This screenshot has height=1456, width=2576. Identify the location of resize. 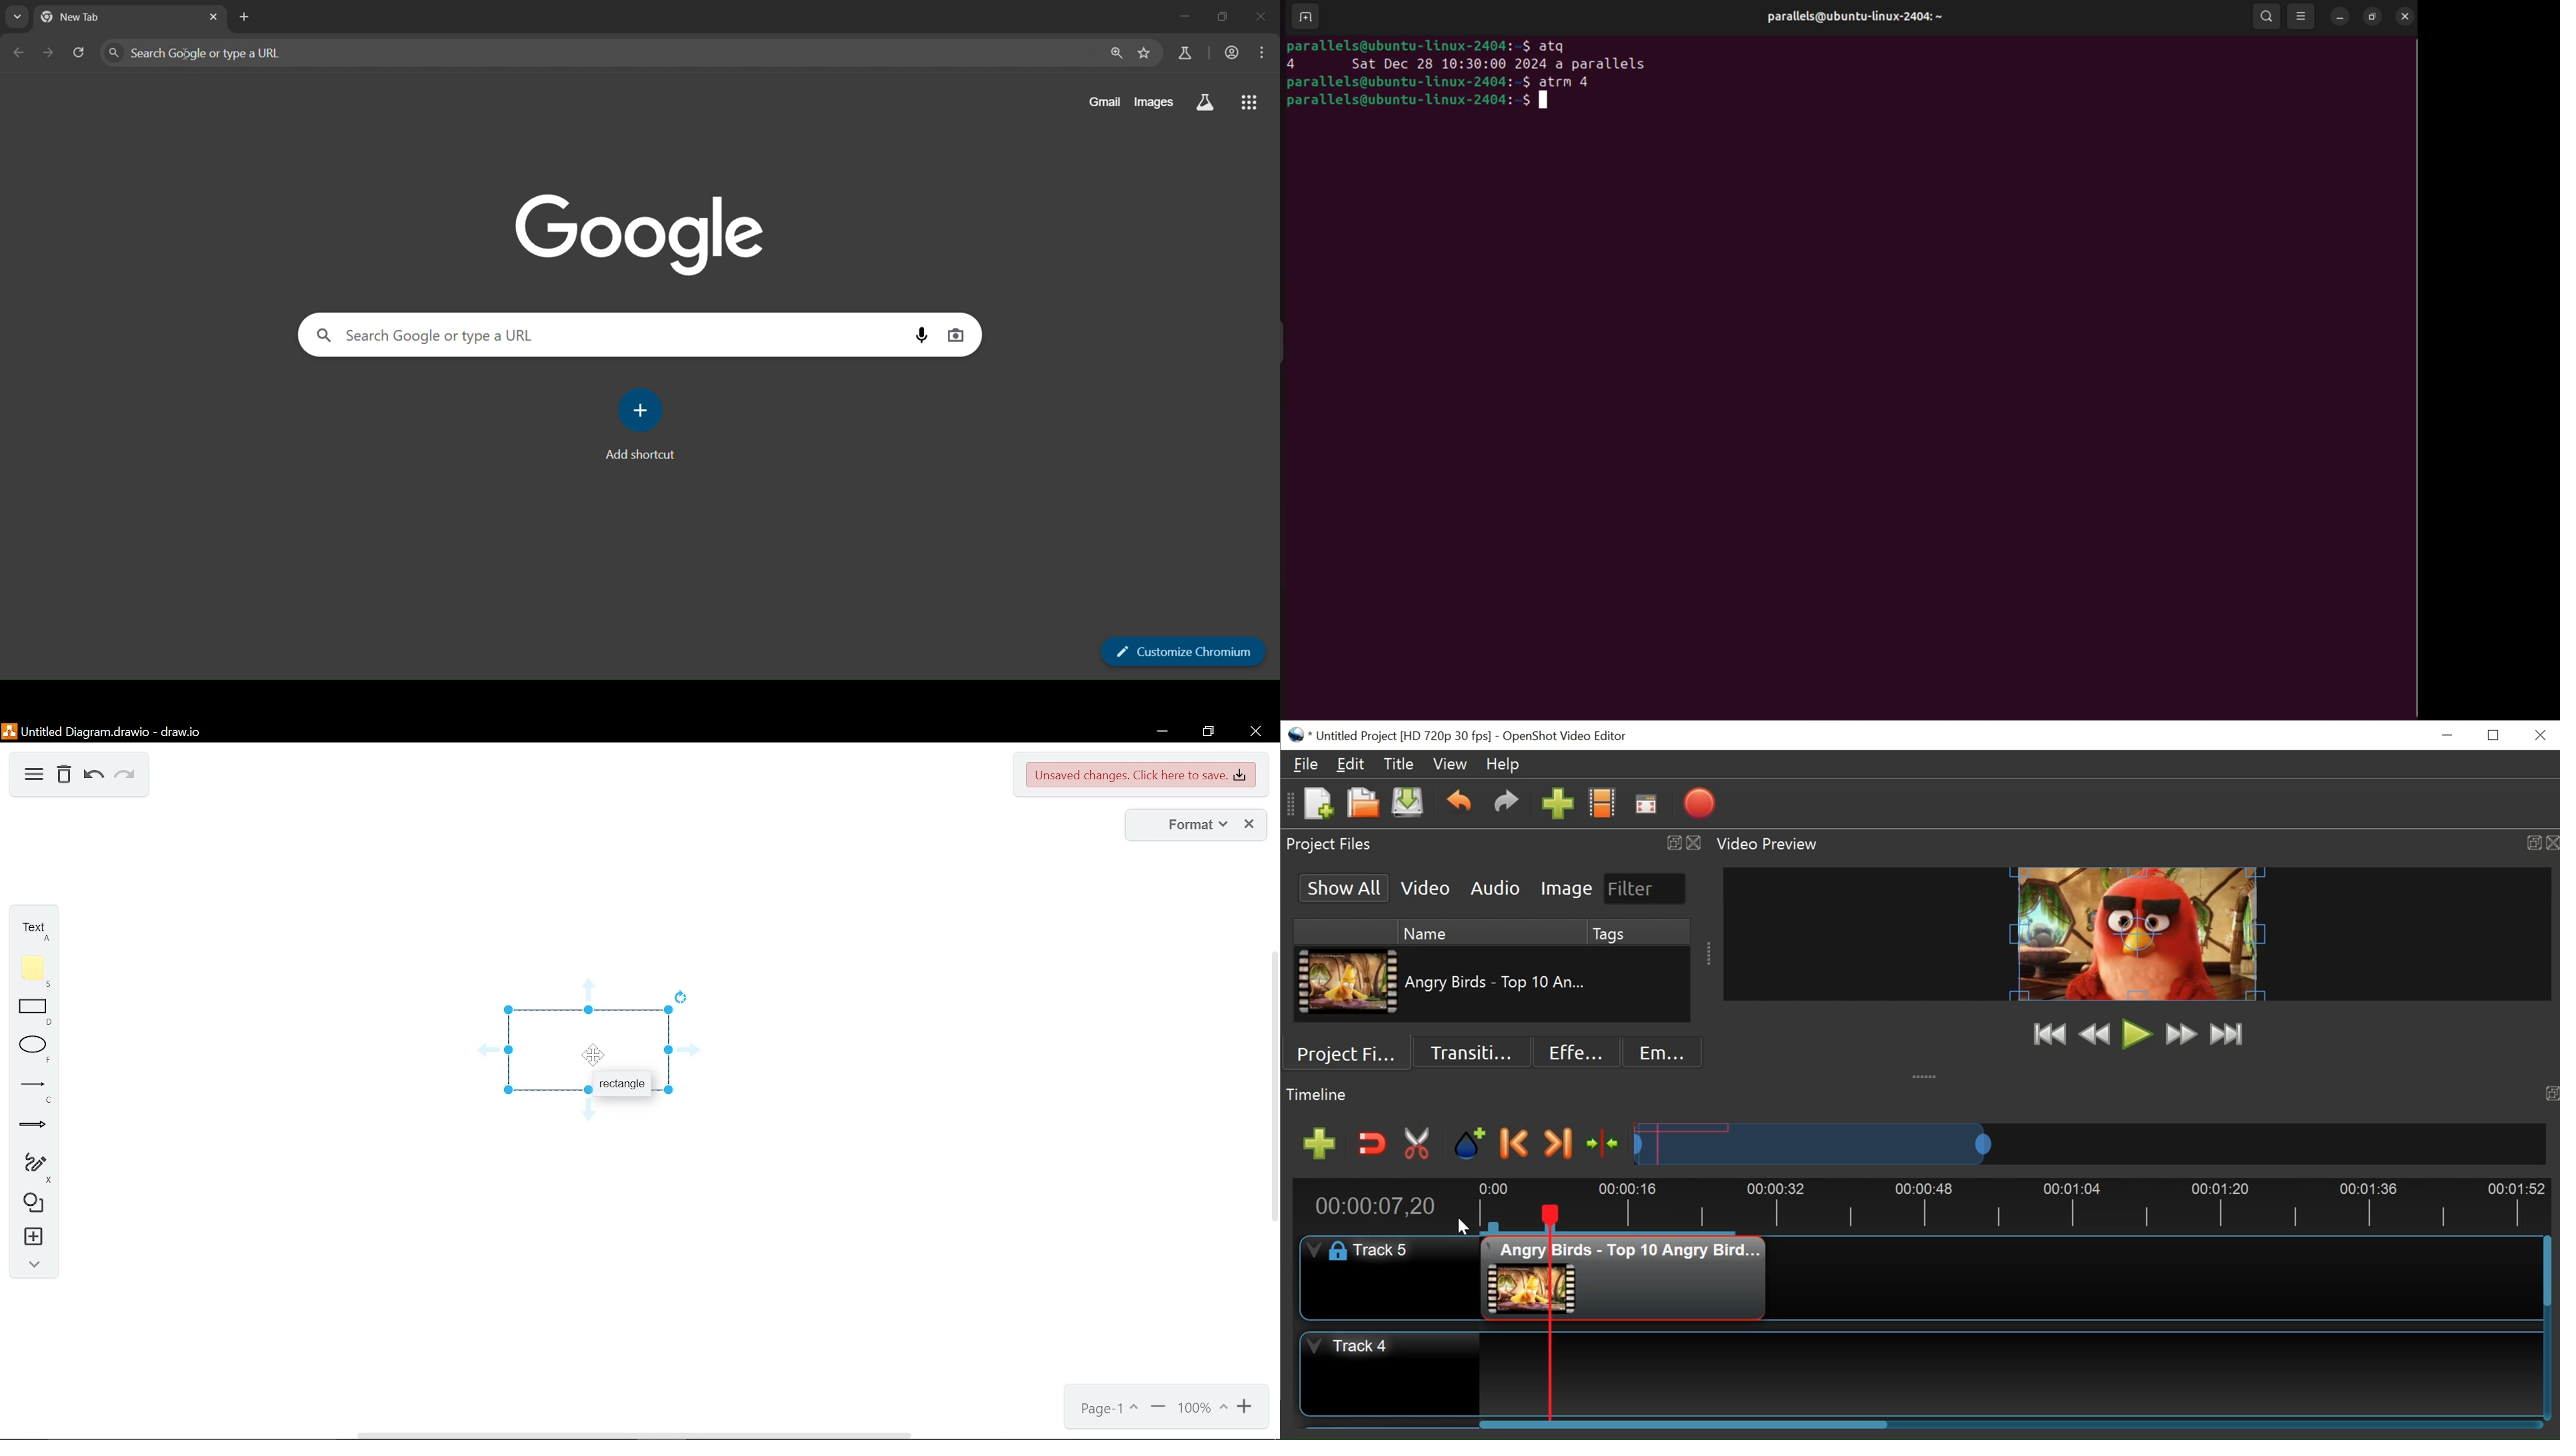
(2371, 16).